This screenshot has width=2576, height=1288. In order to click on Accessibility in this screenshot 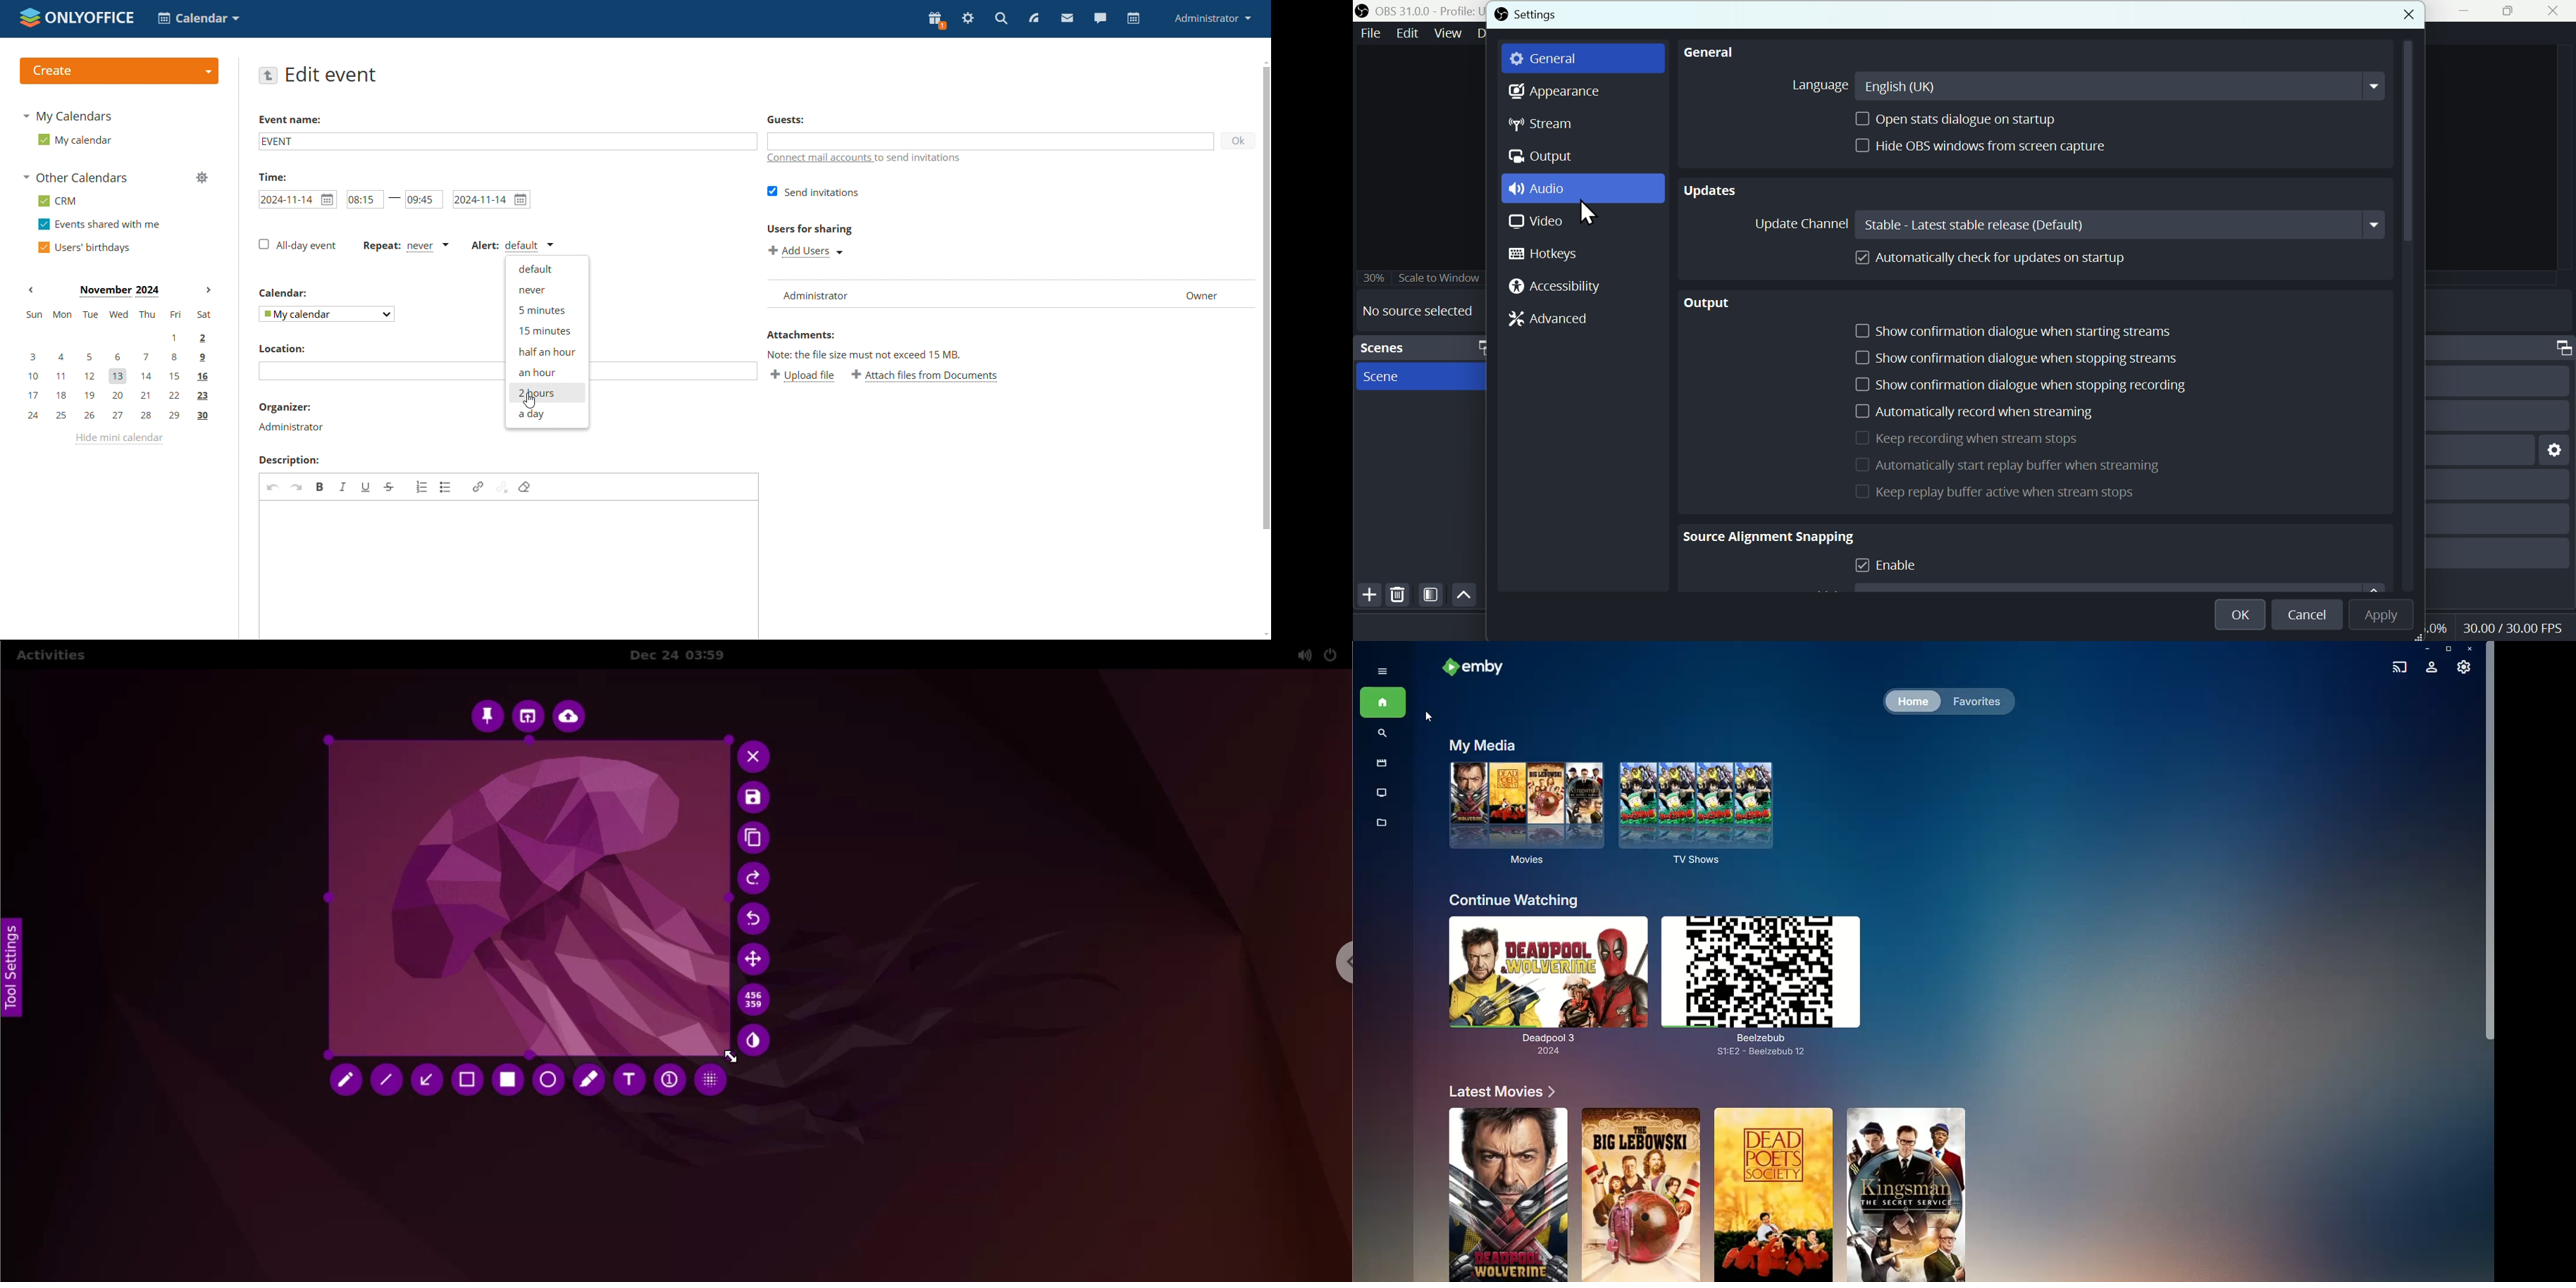, I will do `click(1555, 288)`.